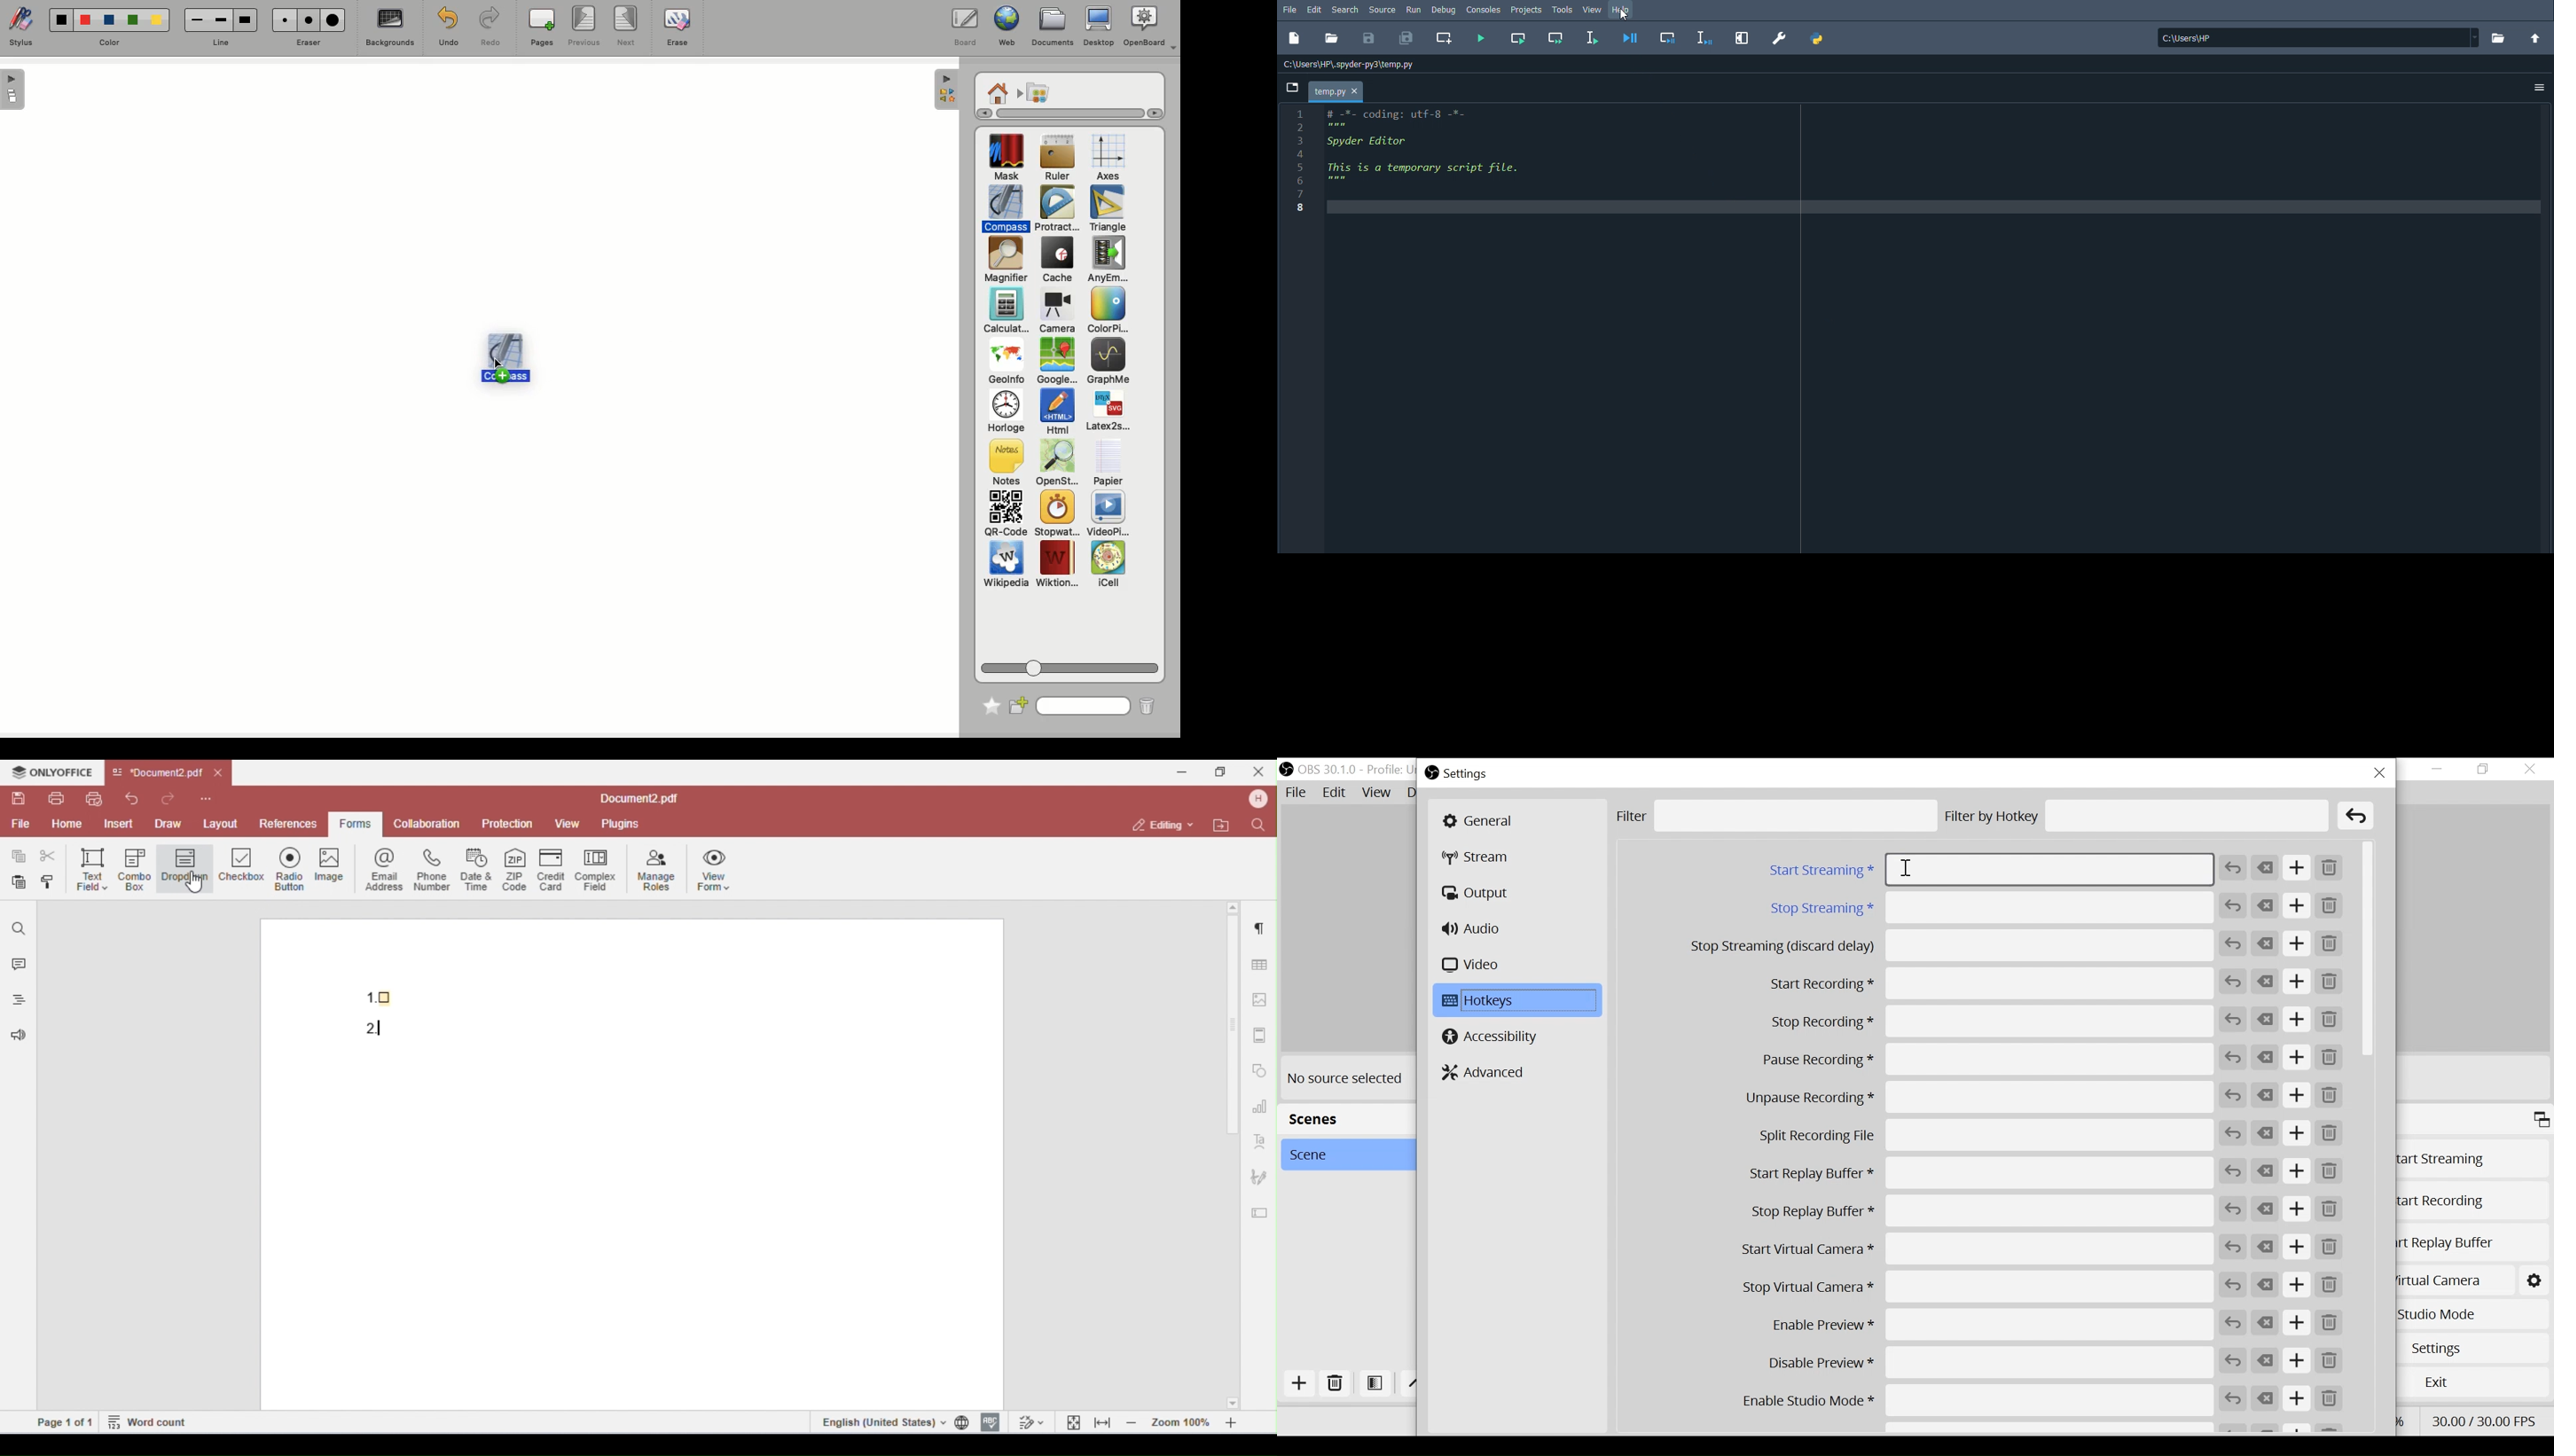 The width and height of the screenshot is (2576, 1456). What do you see at coordinates (2330, 1172) in the screenshot?
I see `Remove` at bounding box center [2330, 1172].